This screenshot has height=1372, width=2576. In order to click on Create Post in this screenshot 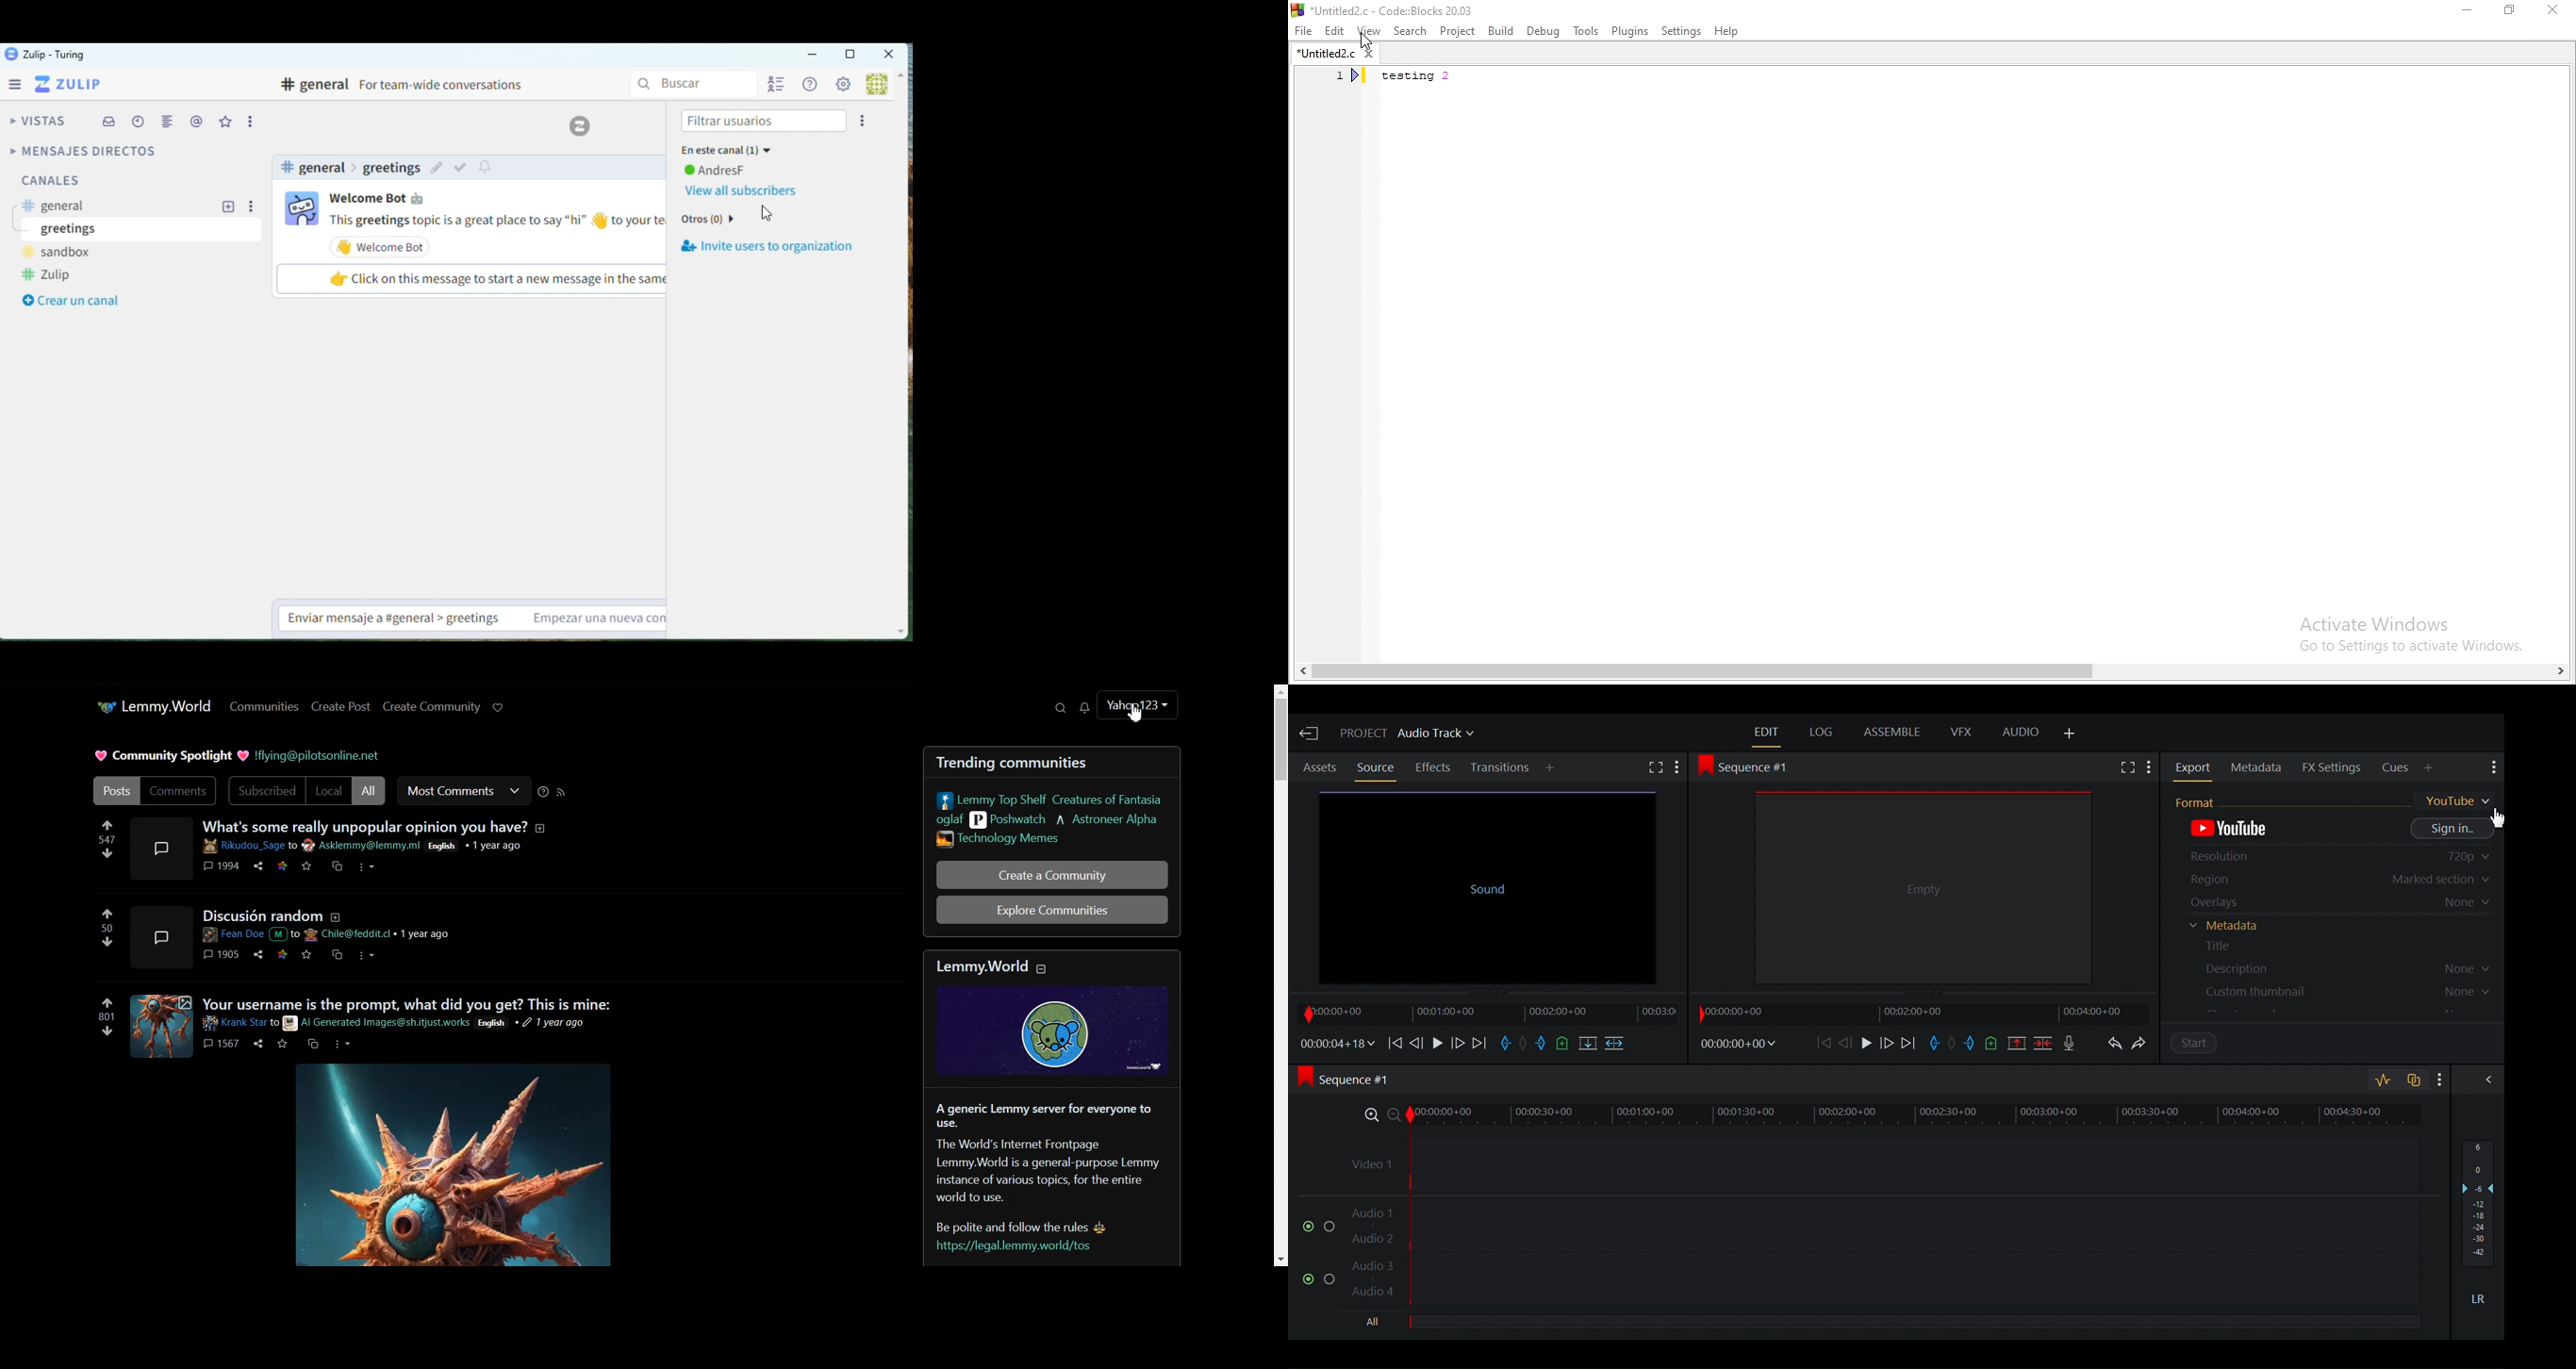, I will do `click(431, 707)`.